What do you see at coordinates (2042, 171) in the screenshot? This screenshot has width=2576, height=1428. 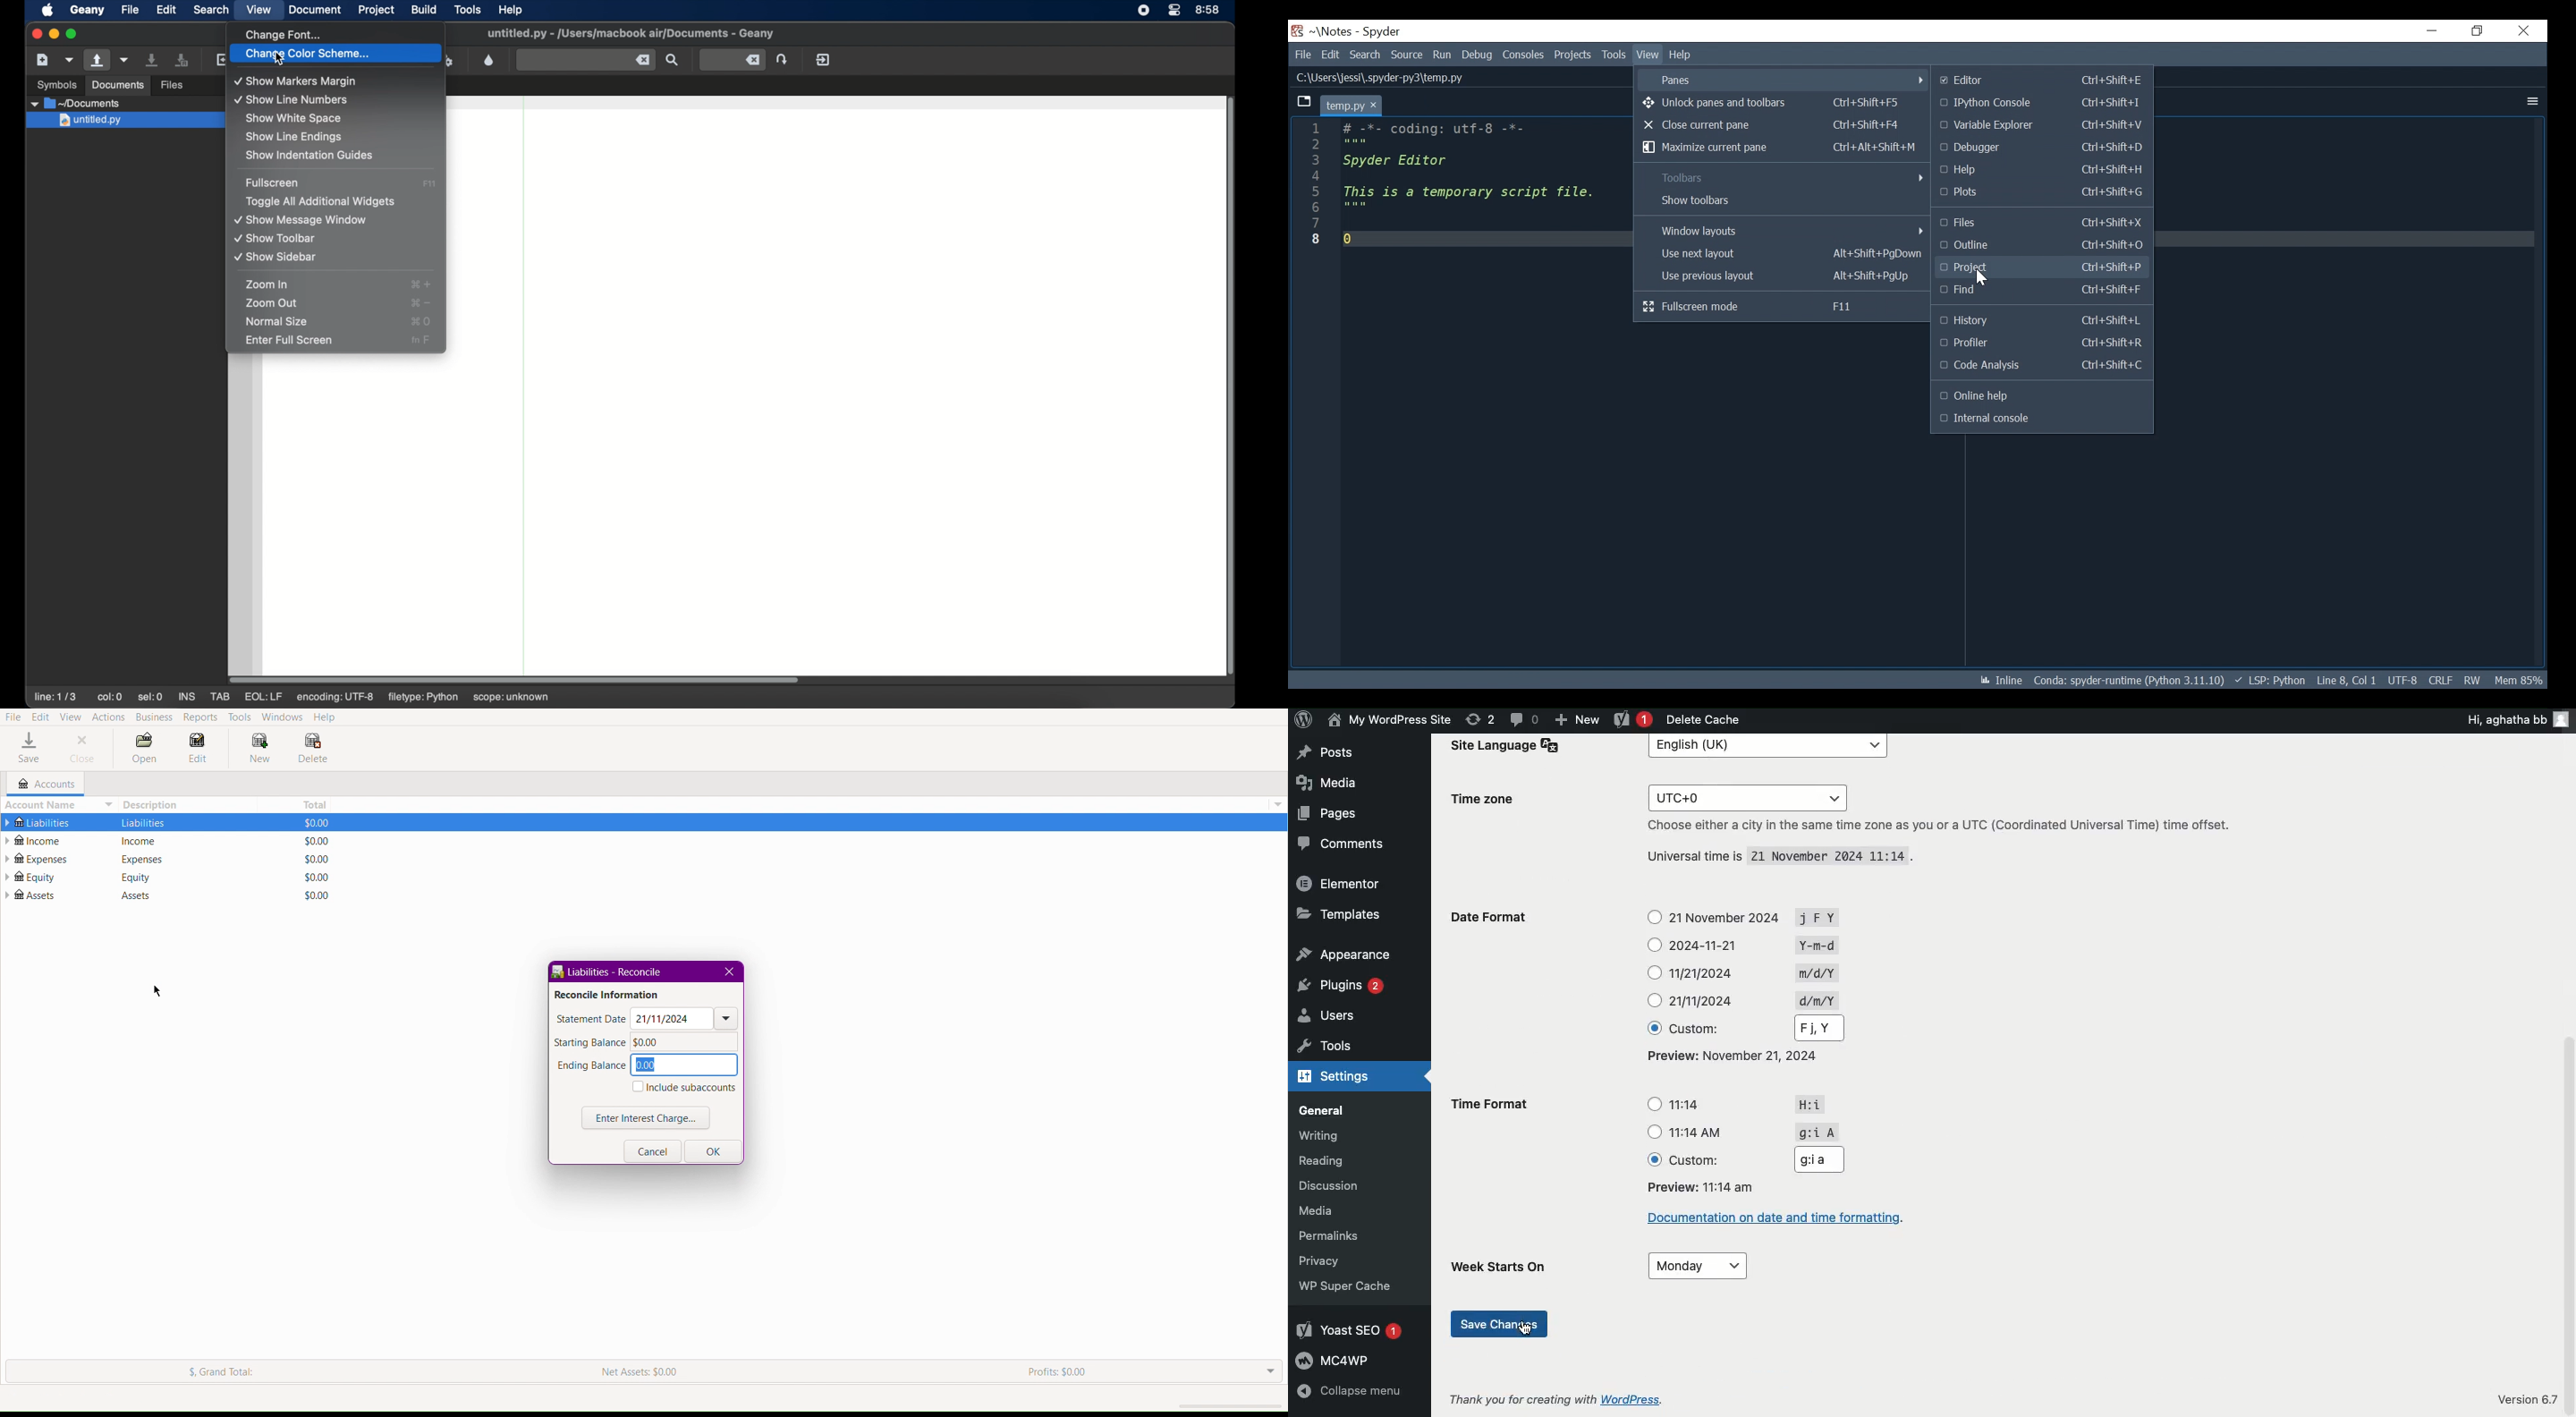 I see `Help` at bounding box center [2042, 171].